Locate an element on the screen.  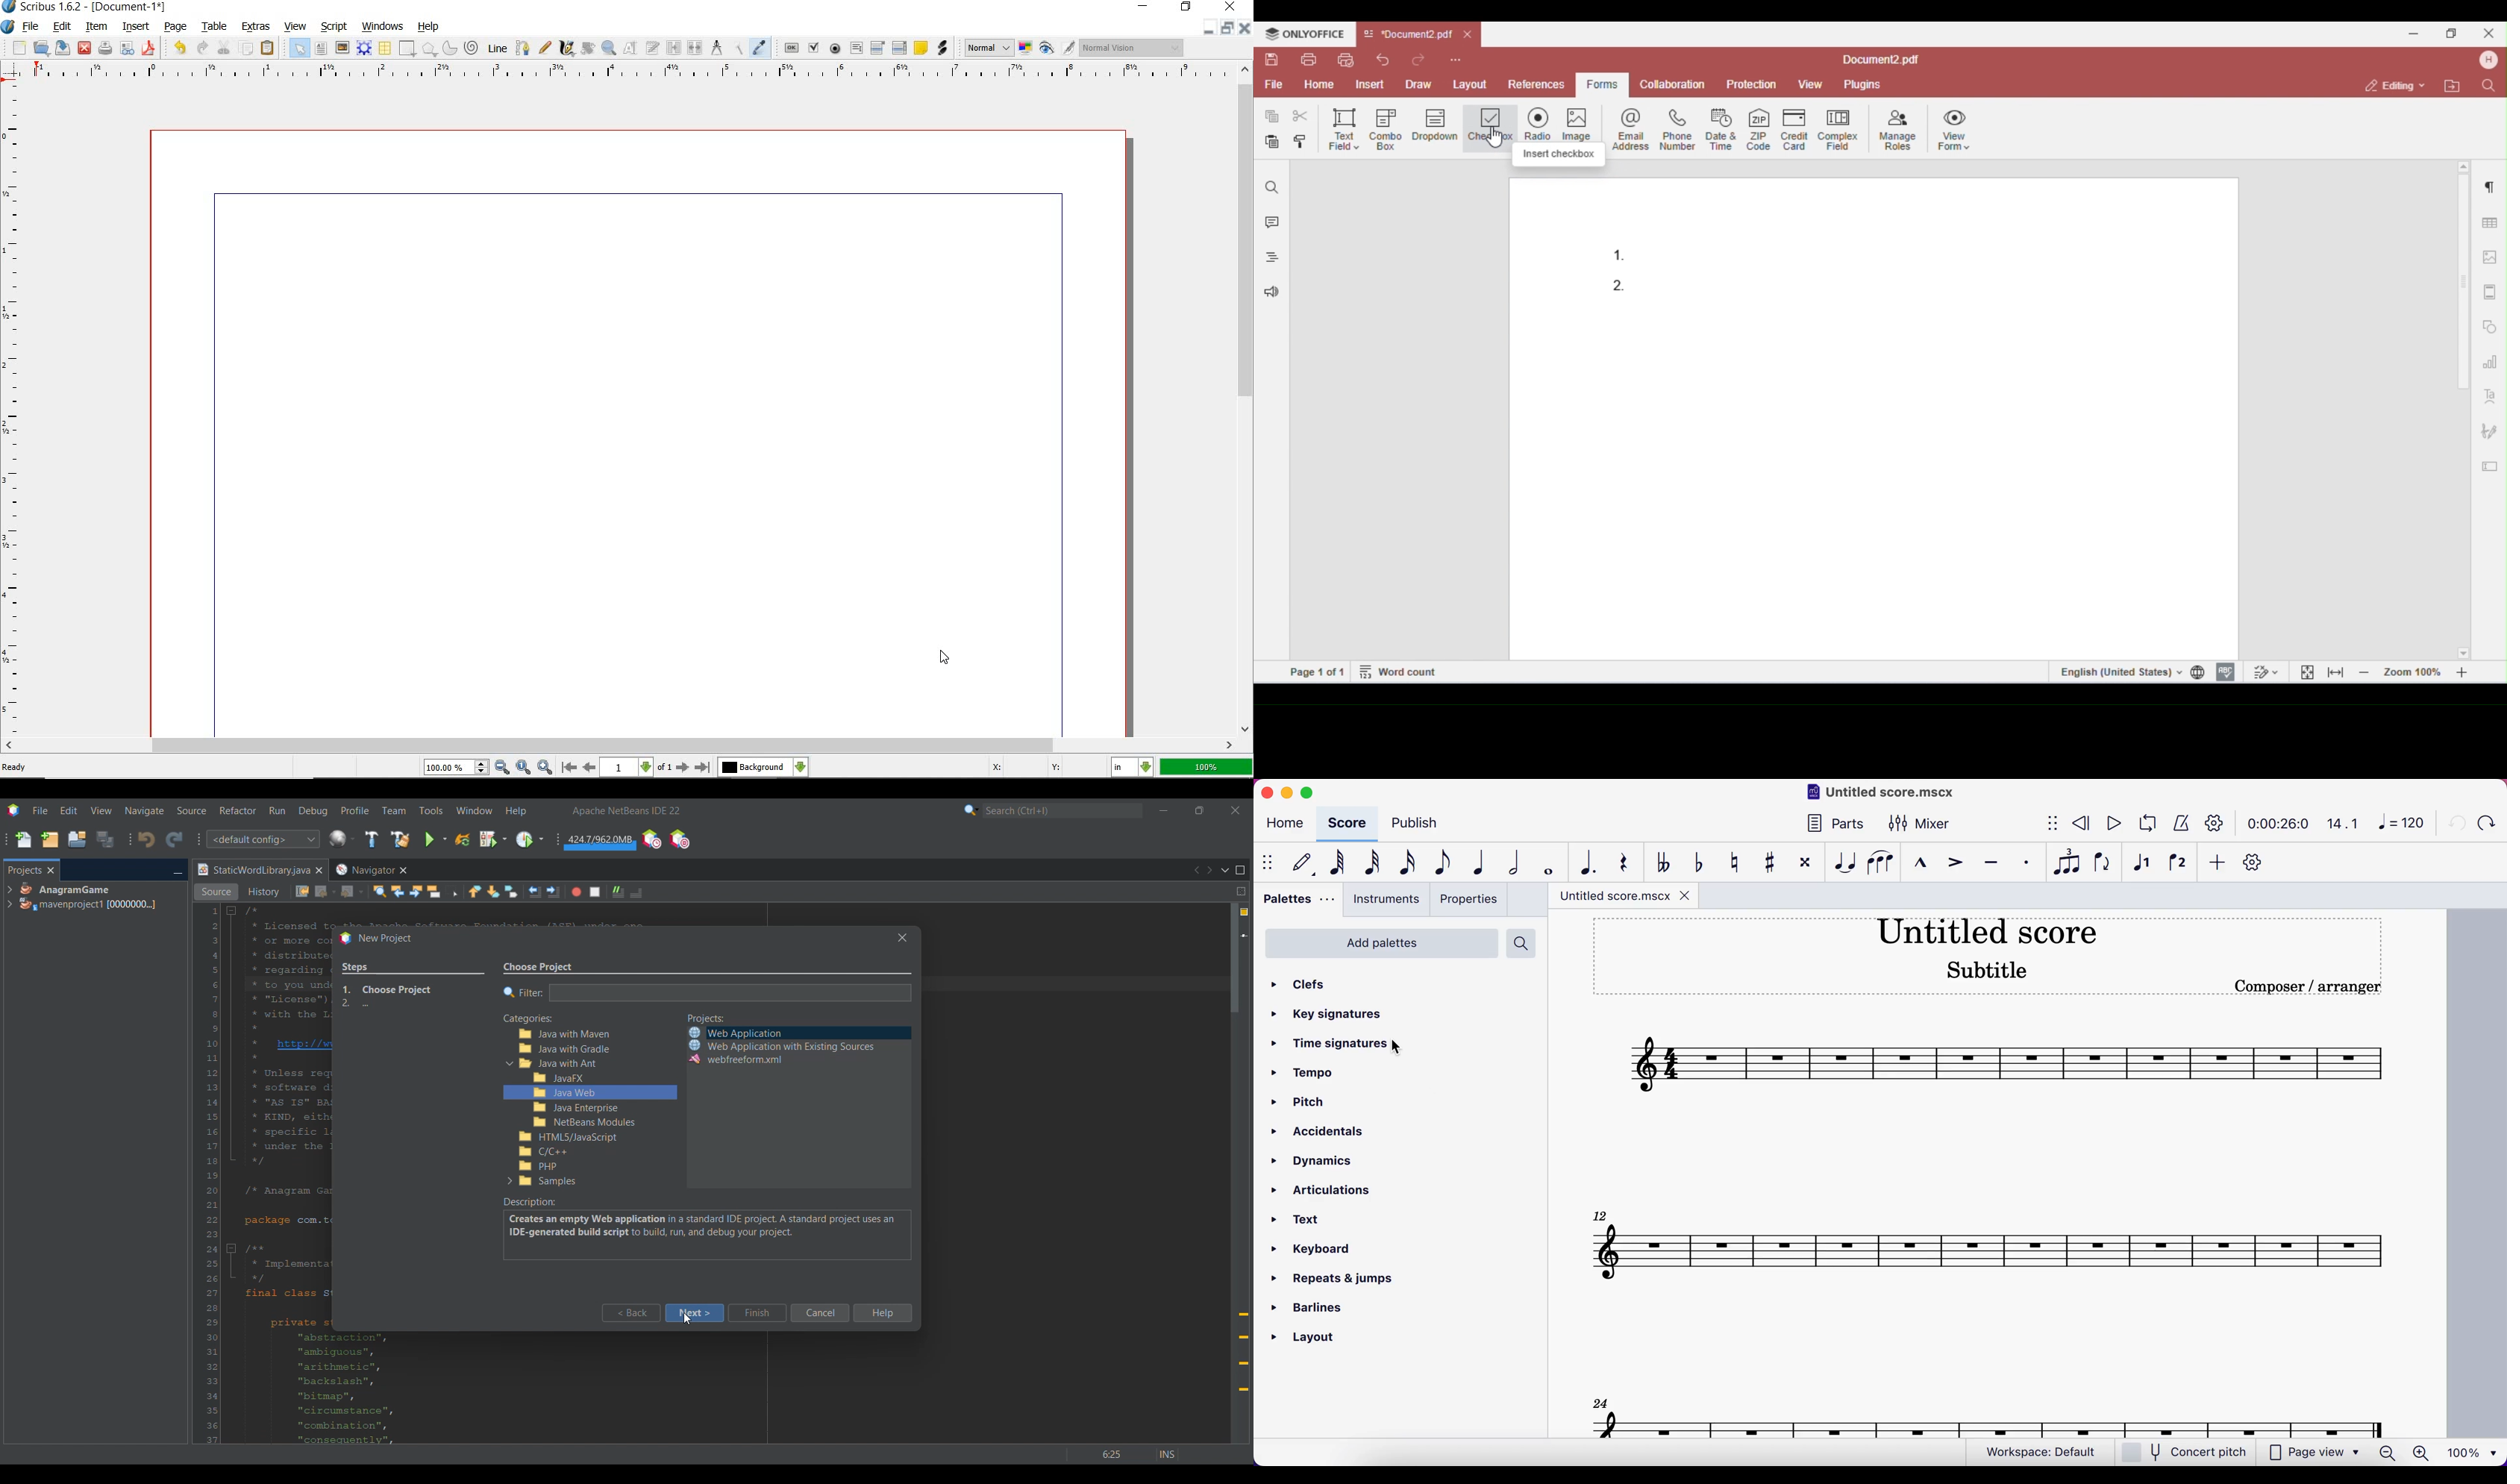
page is located at coordinates (175, 27).